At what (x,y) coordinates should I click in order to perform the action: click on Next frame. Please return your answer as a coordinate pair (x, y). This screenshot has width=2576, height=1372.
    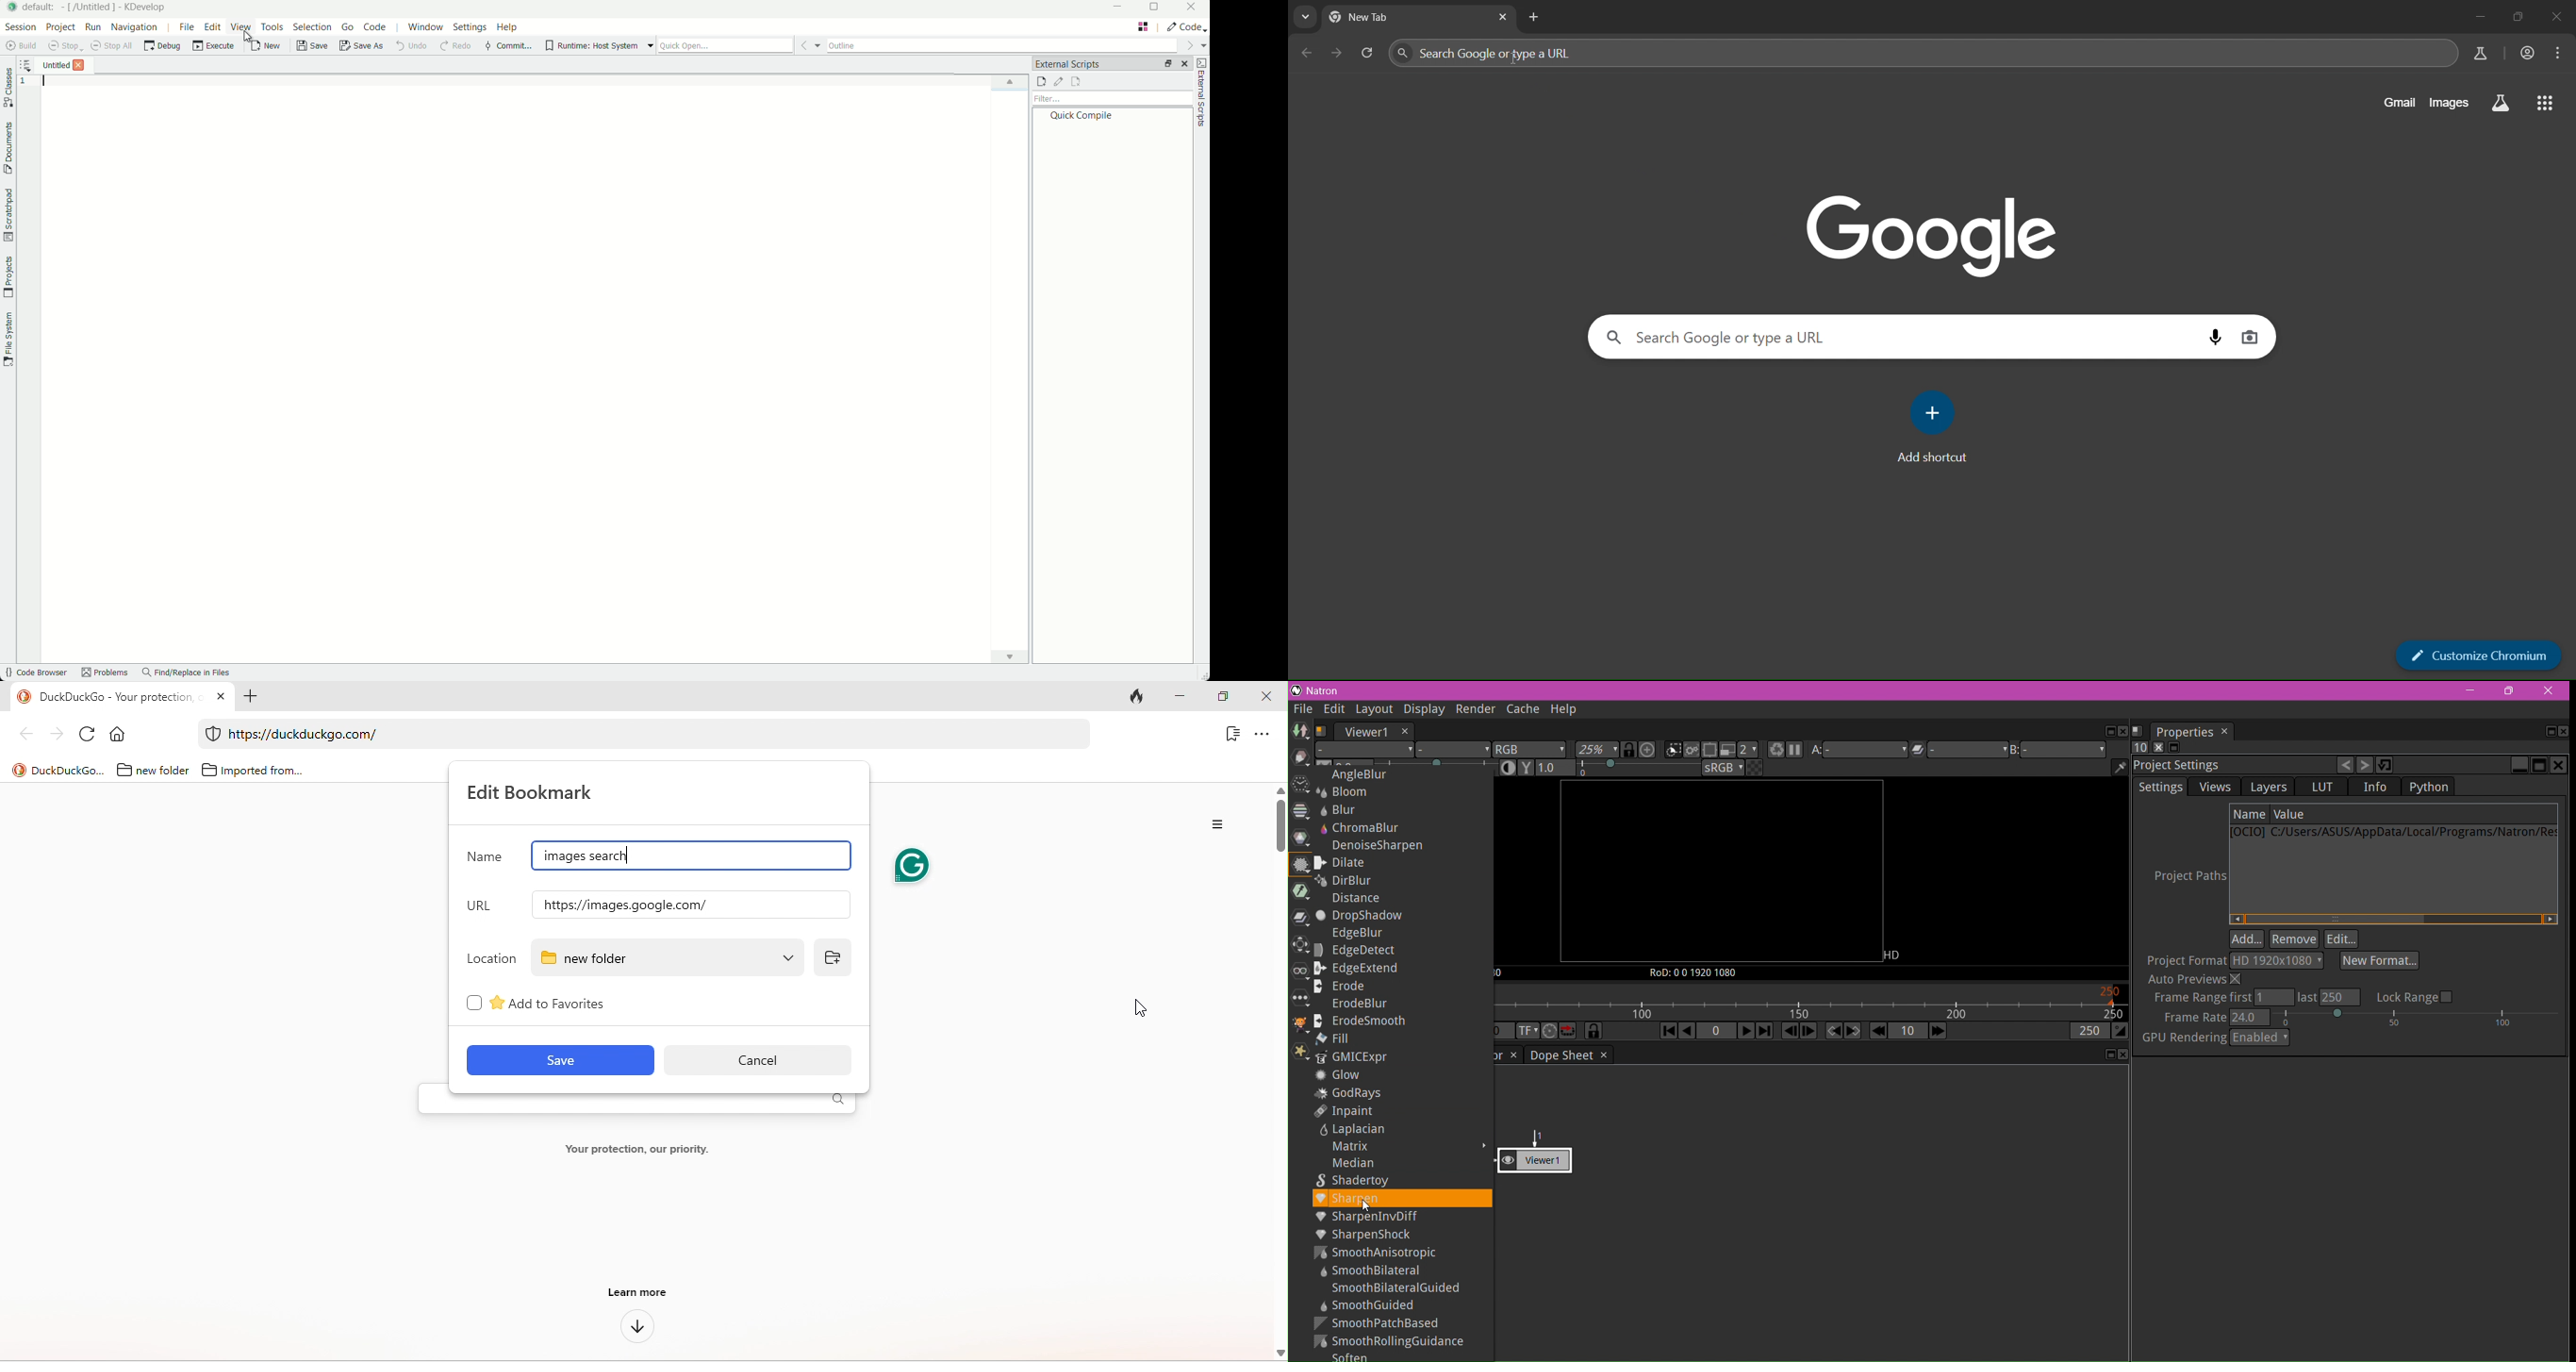
    Looking at the image, I should click on (1808, 1032).